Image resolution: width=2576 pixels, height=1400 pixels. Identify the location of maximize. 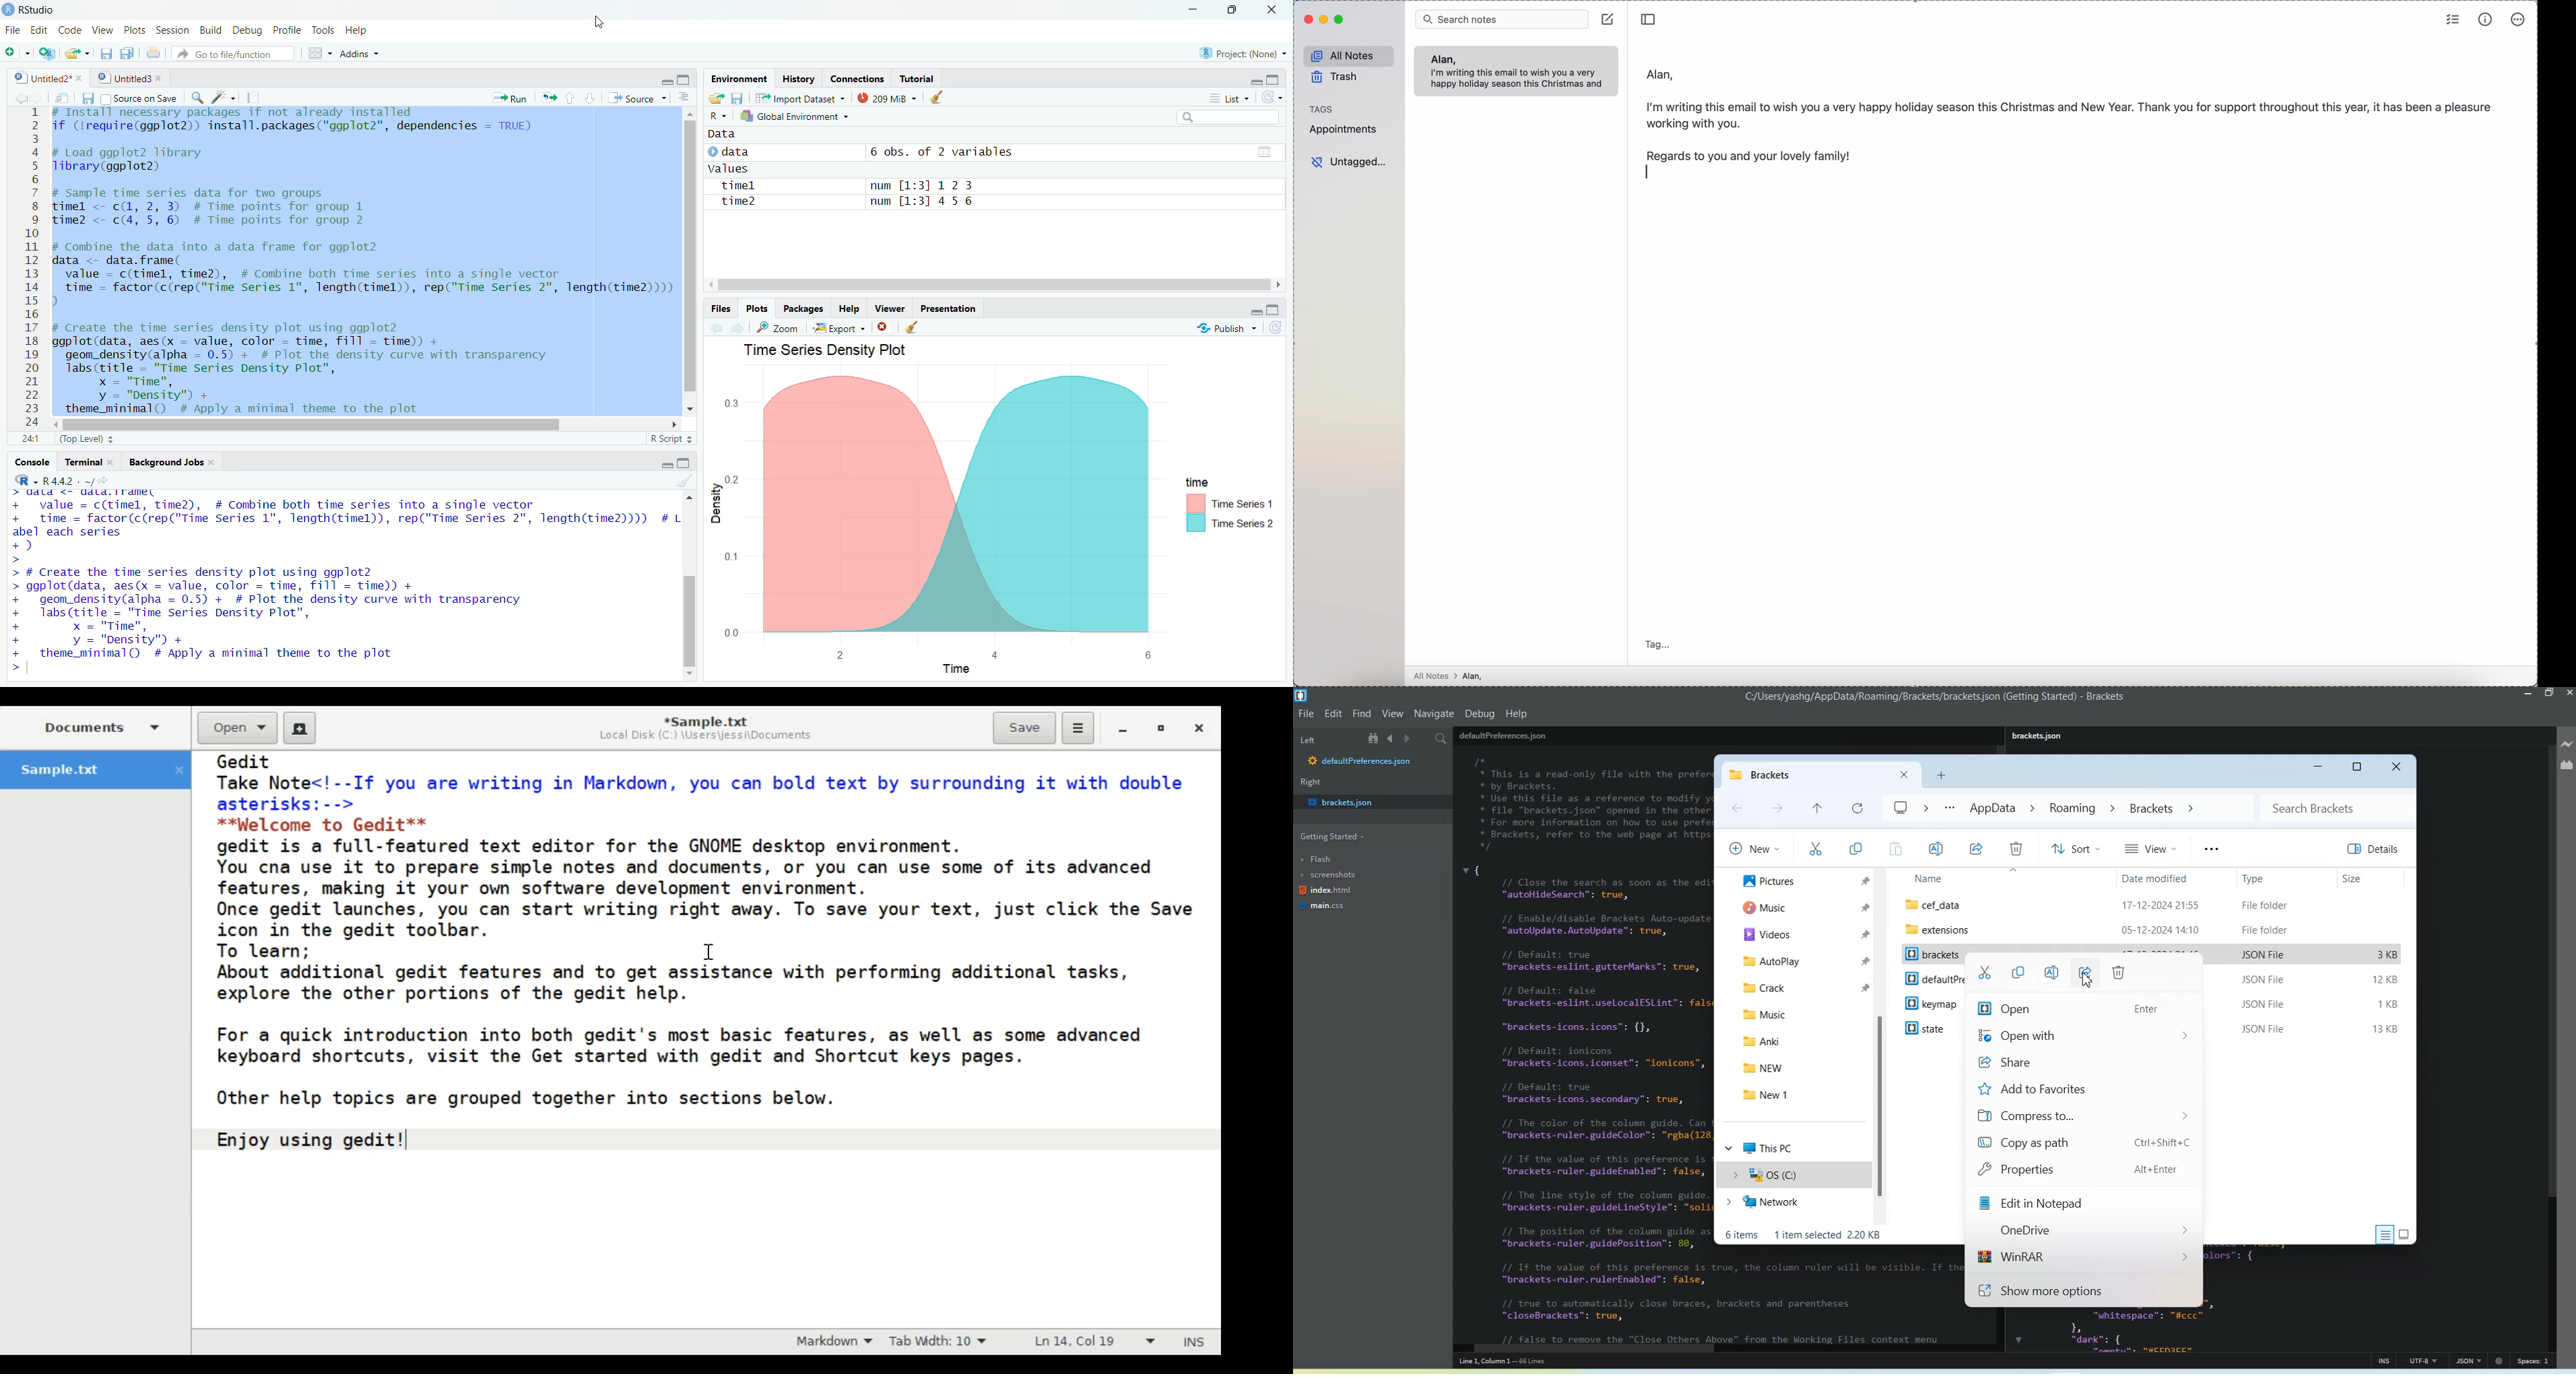
(1340, 20).